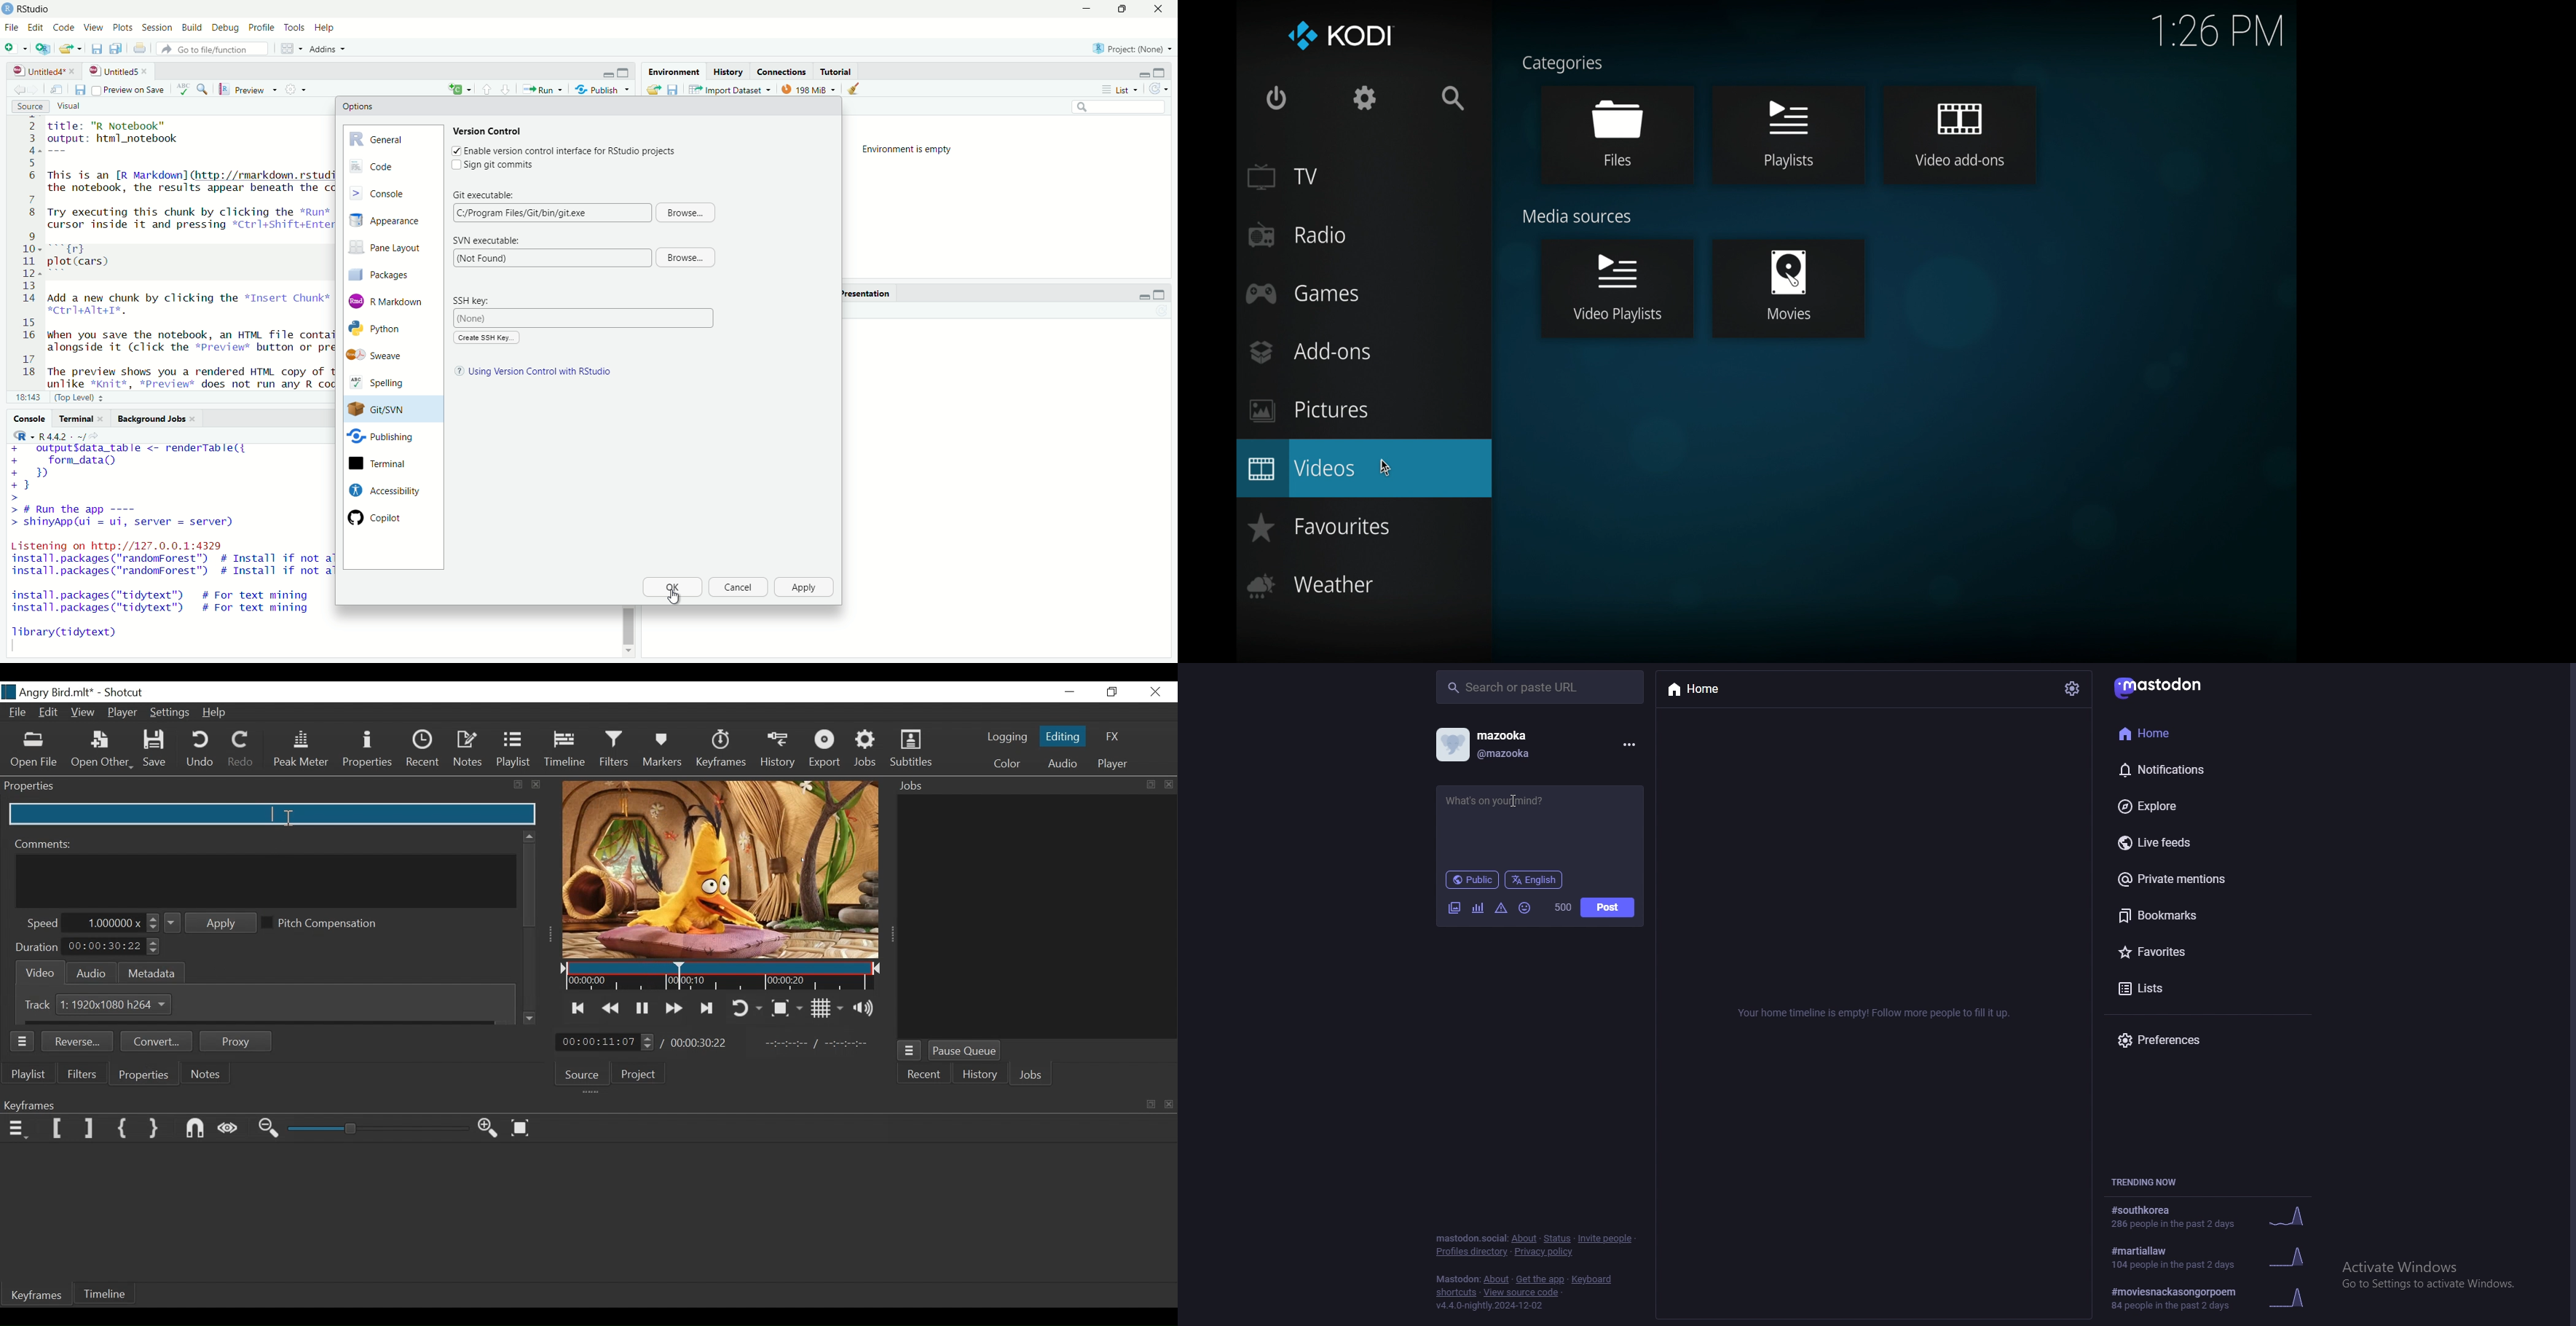  I want to click on (Top Level), so click(81, 397).